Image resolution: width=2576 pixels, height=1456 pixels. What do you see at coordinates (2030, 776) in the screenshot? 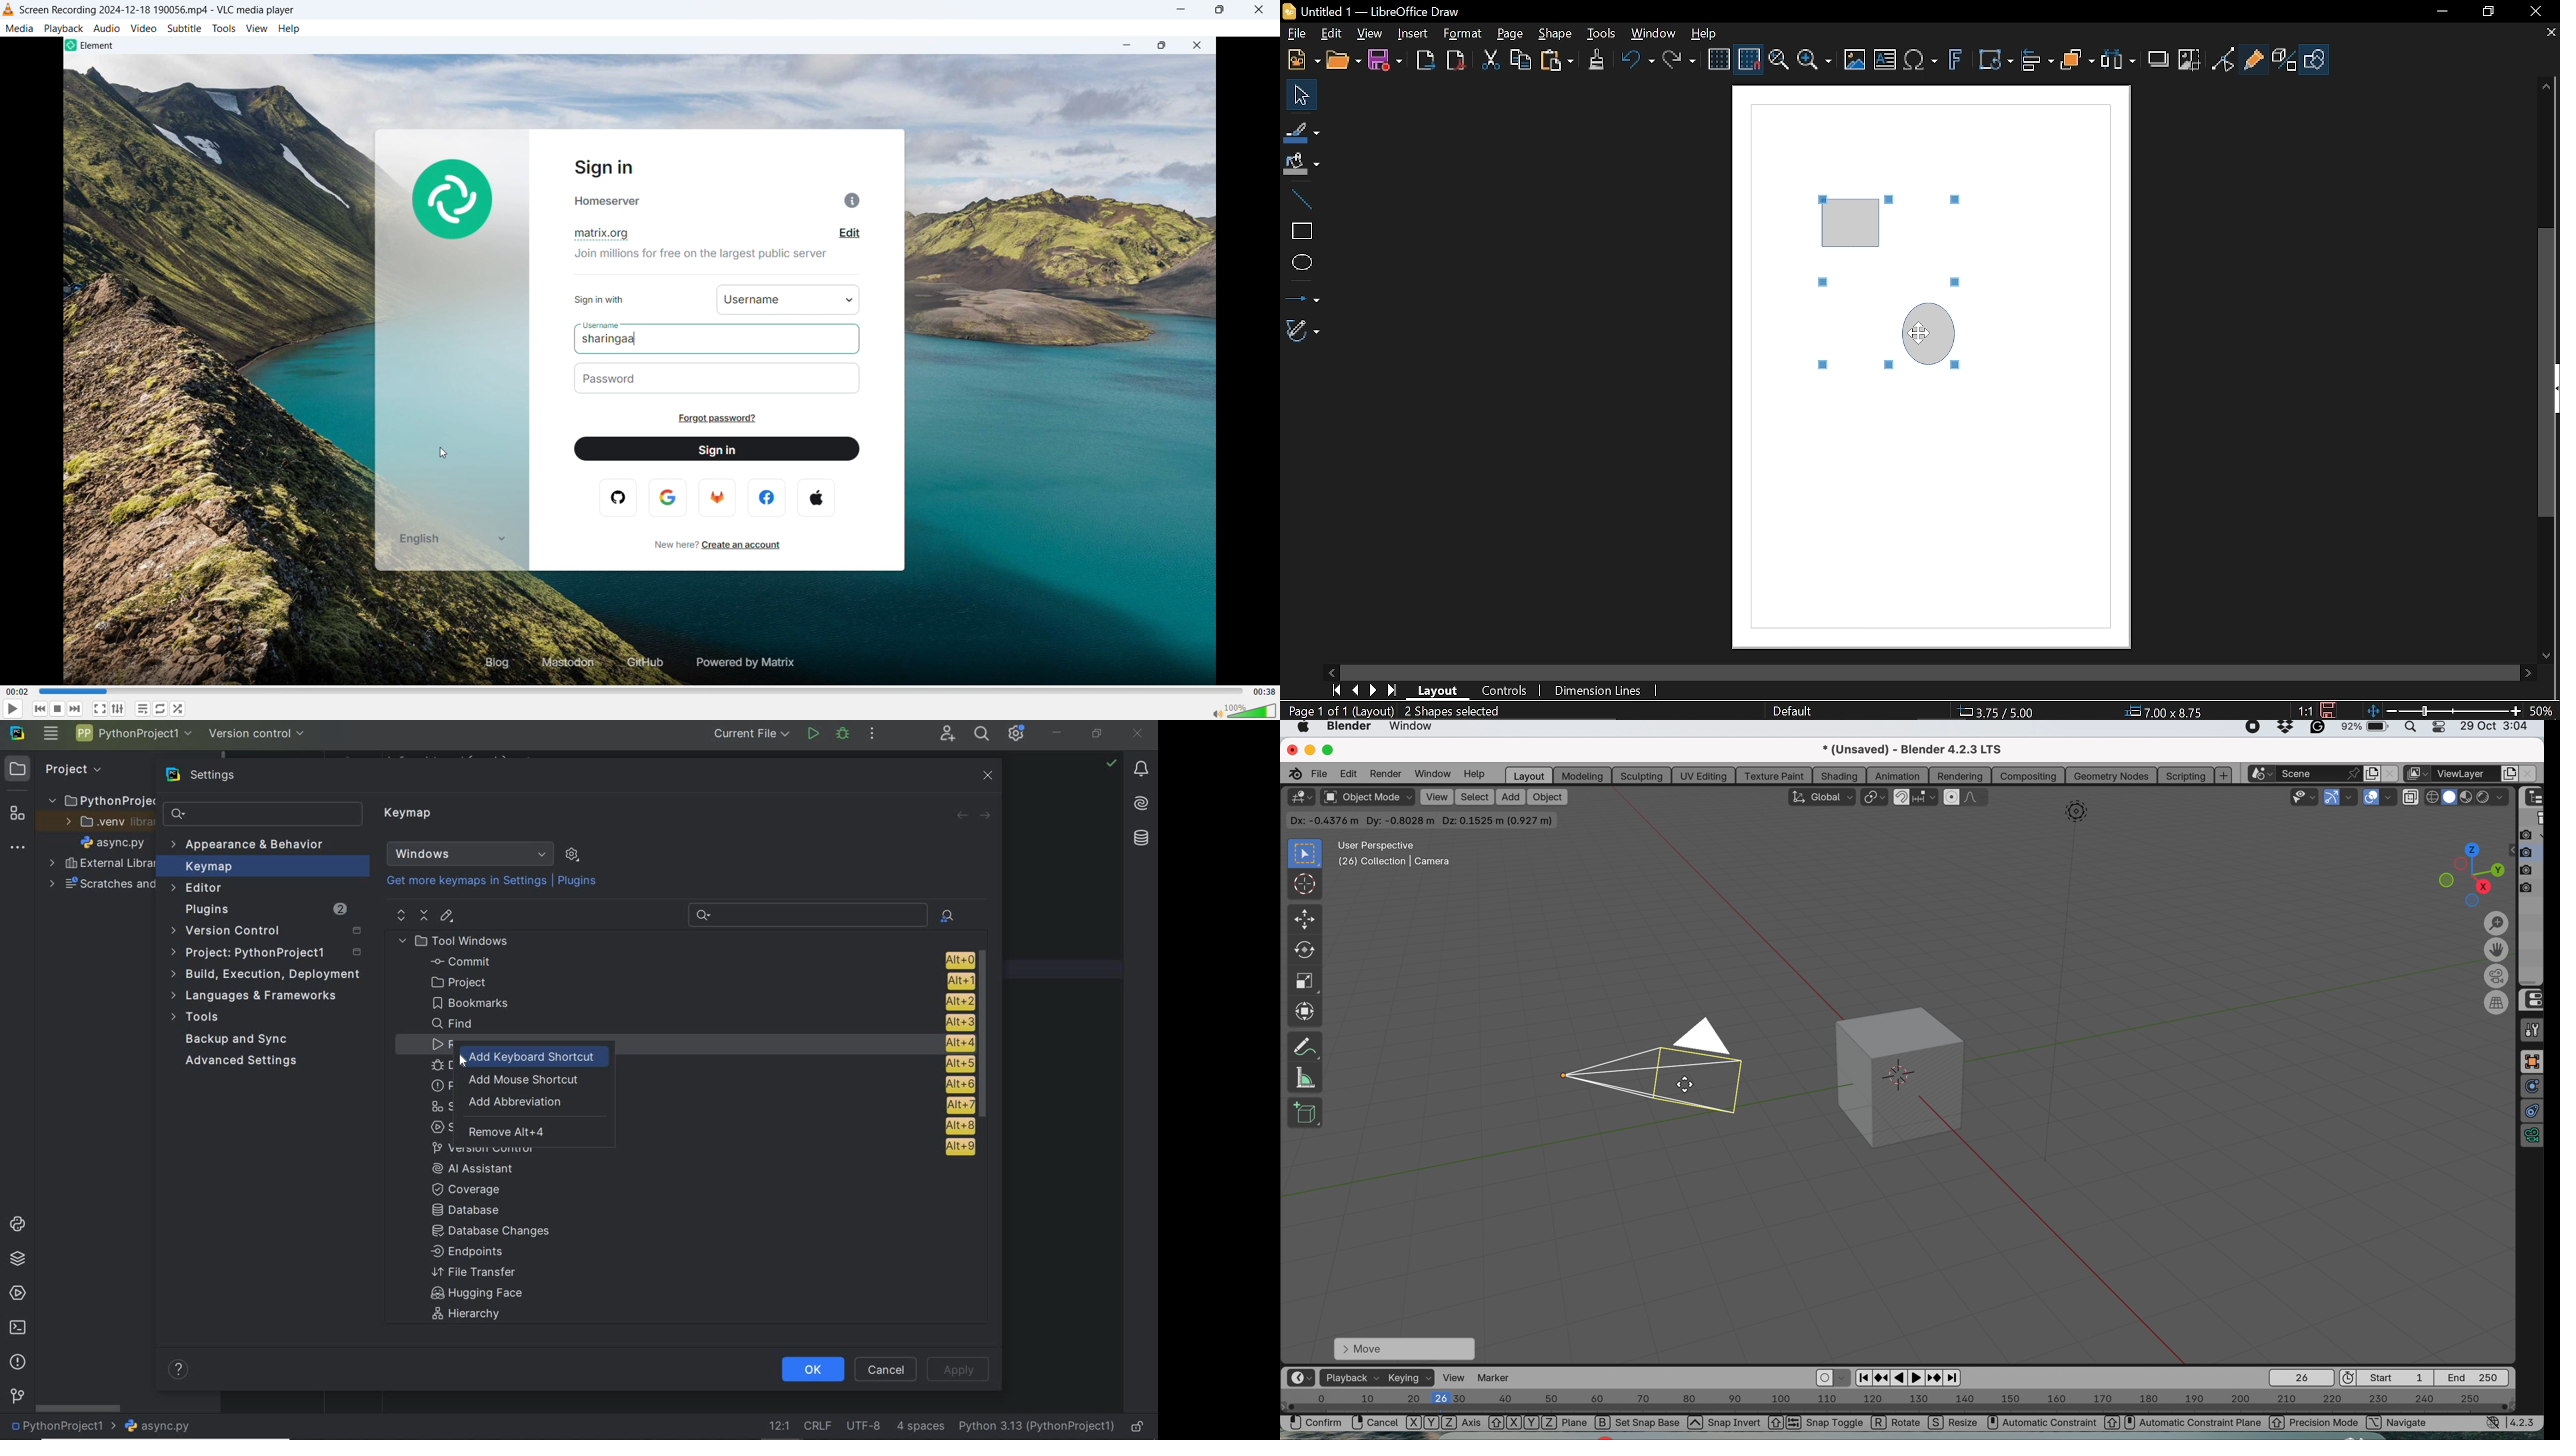
I see `composting` at bounding box center [2030, 776].